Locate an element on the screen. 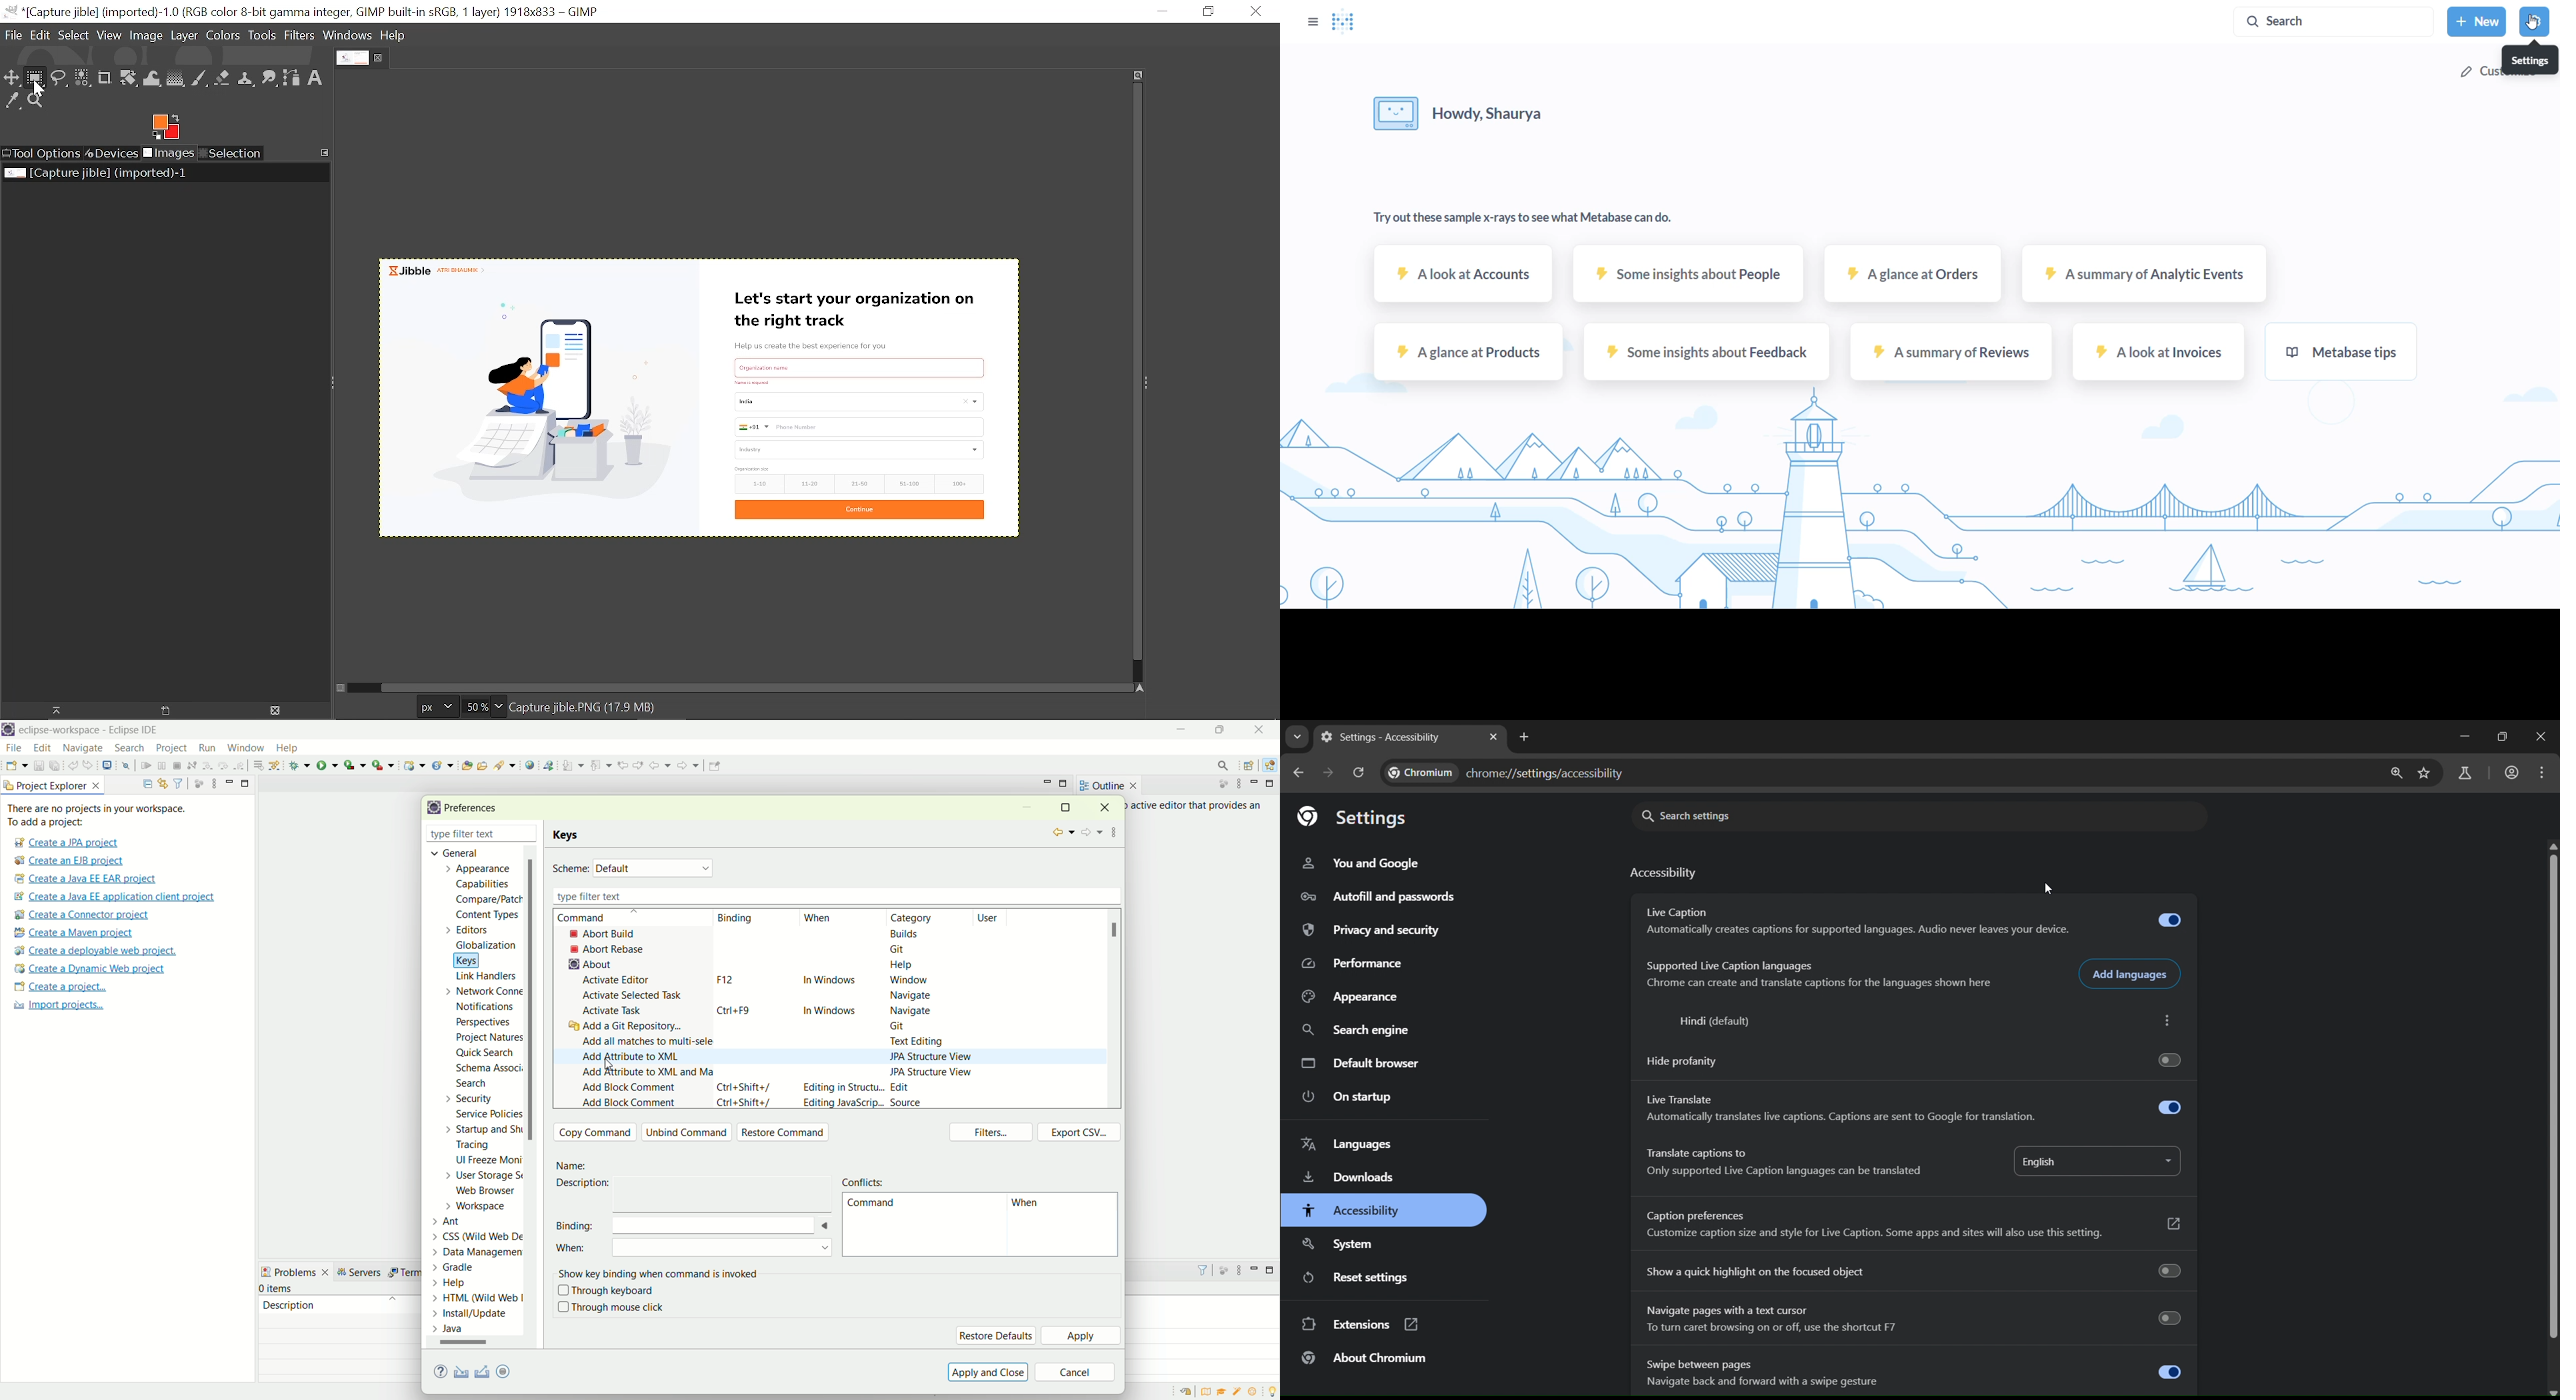 The image size is (2576, 1400). scroll up is located at coordinates (2552, 847).